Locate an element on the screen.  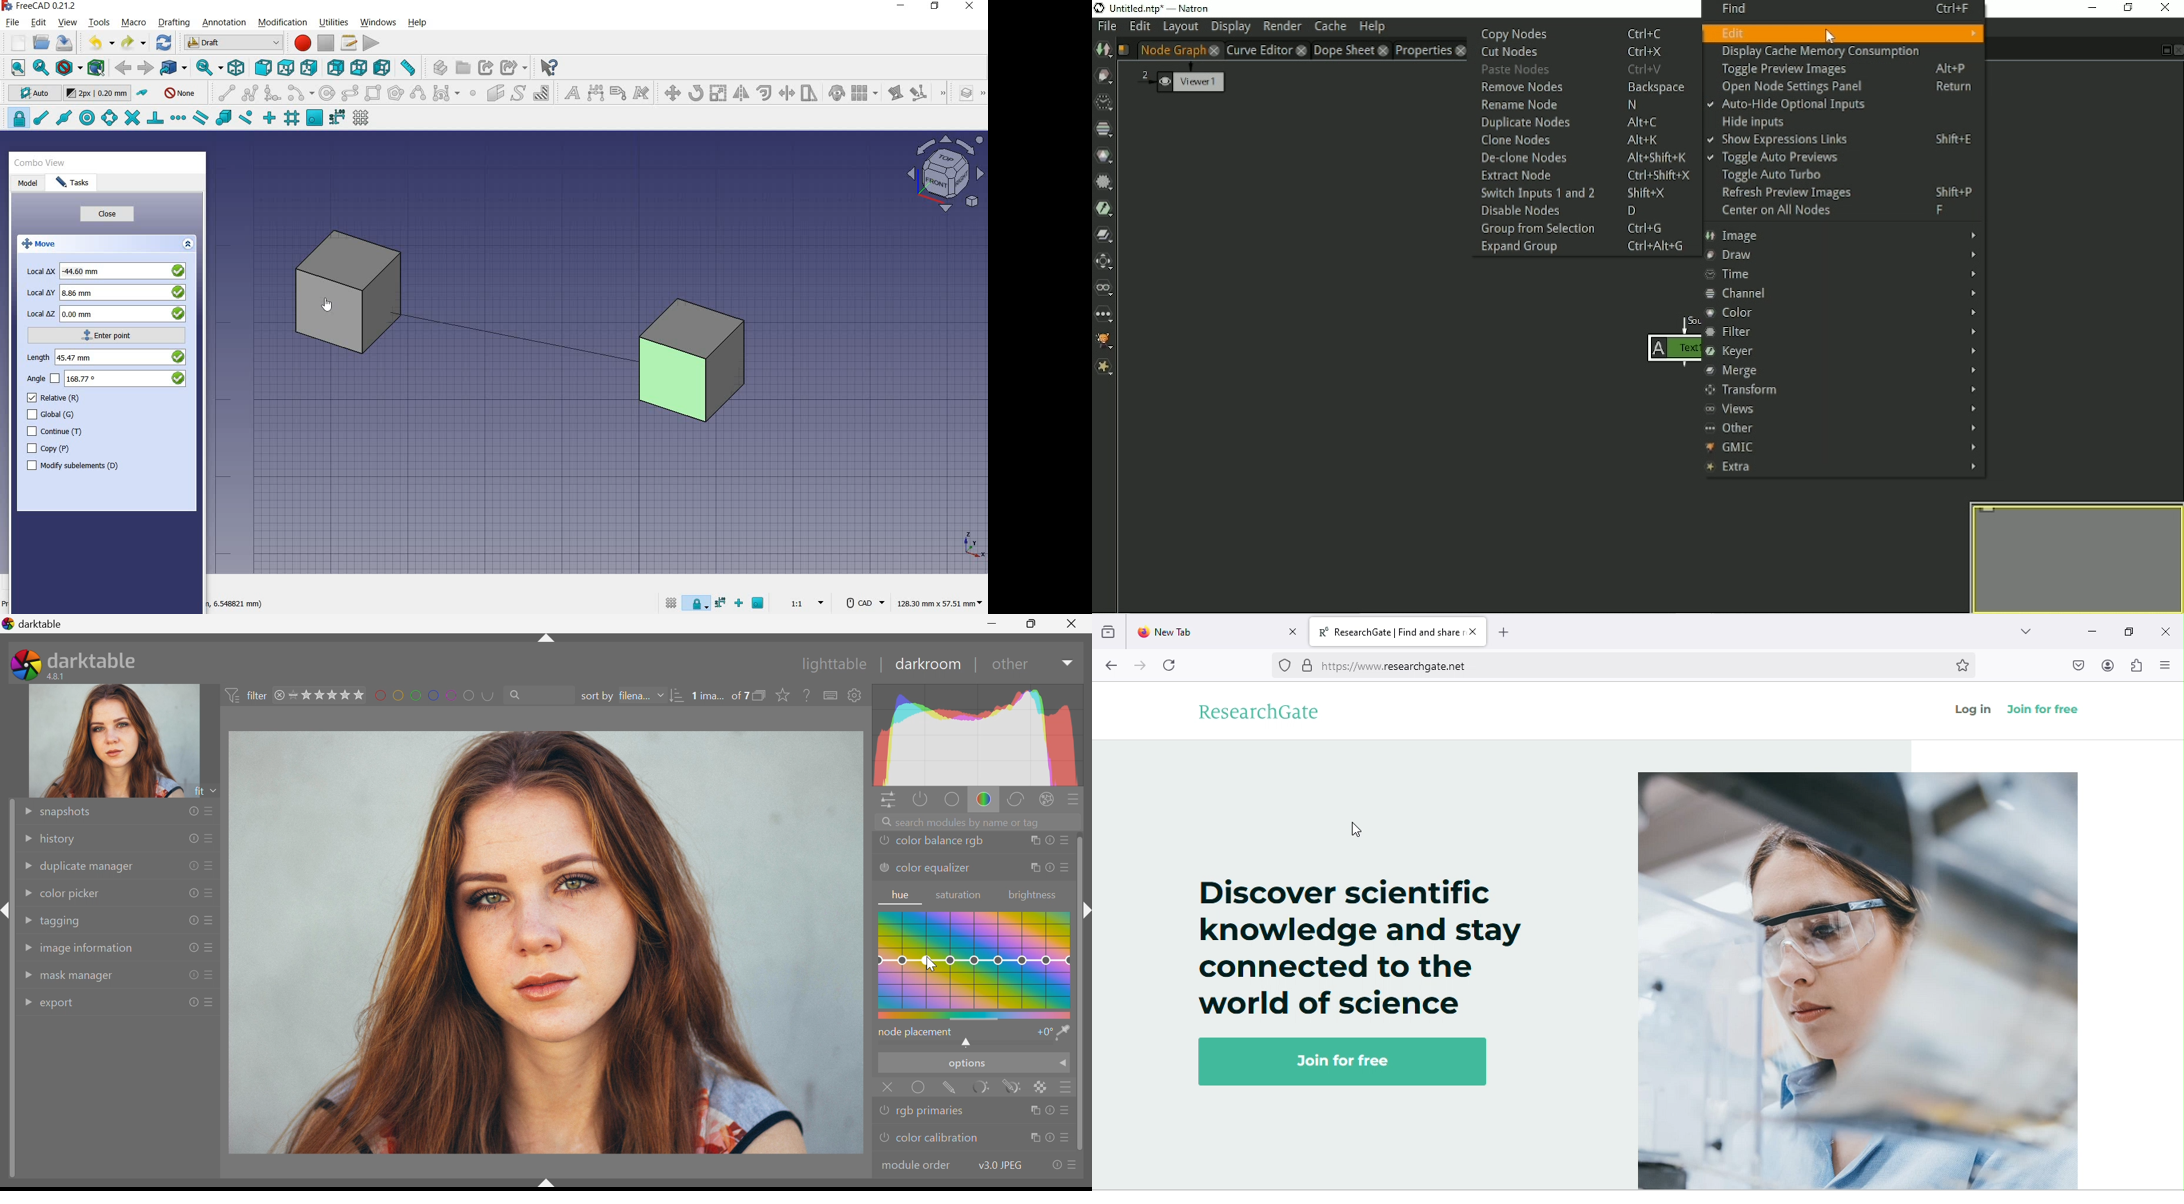
mirror is located at coordinates (742, 93).